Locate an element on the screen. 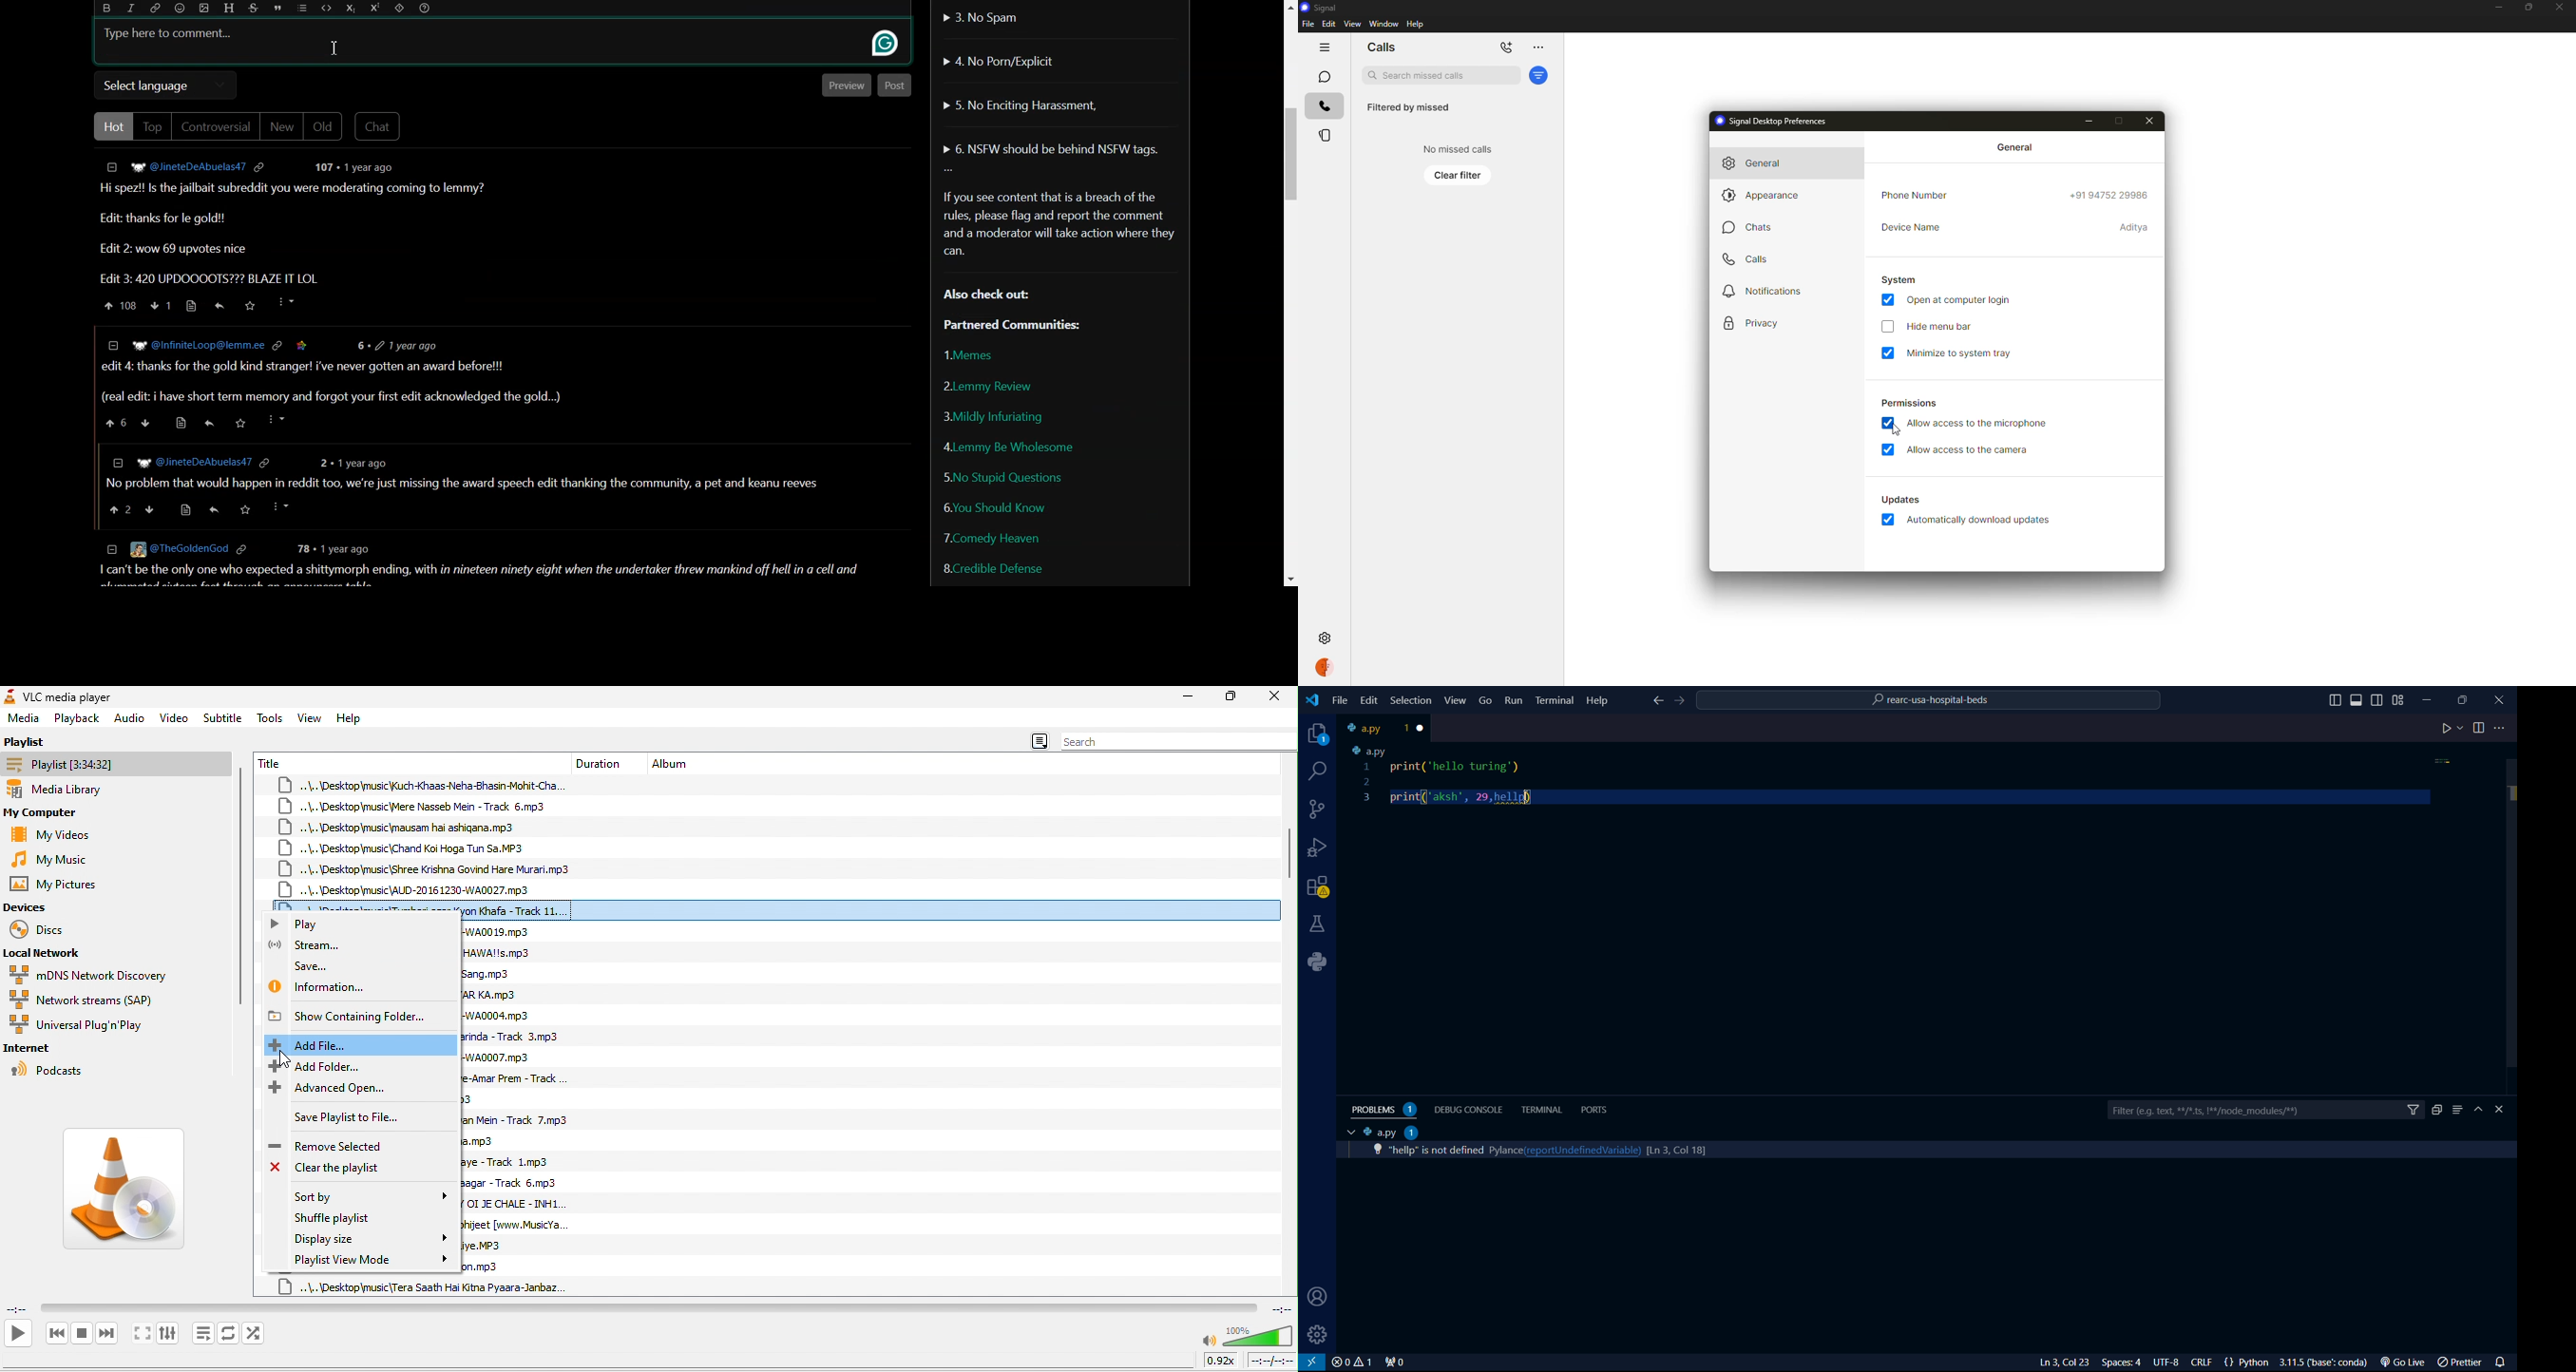 The width and height of the screenshot is (2576, 1372). 1 can't be the only one who expected a shittymorph ending, with in nineteen ninety eight when the undertaker threw mankind off hell in a cell and is located at coordinates (474, 570).